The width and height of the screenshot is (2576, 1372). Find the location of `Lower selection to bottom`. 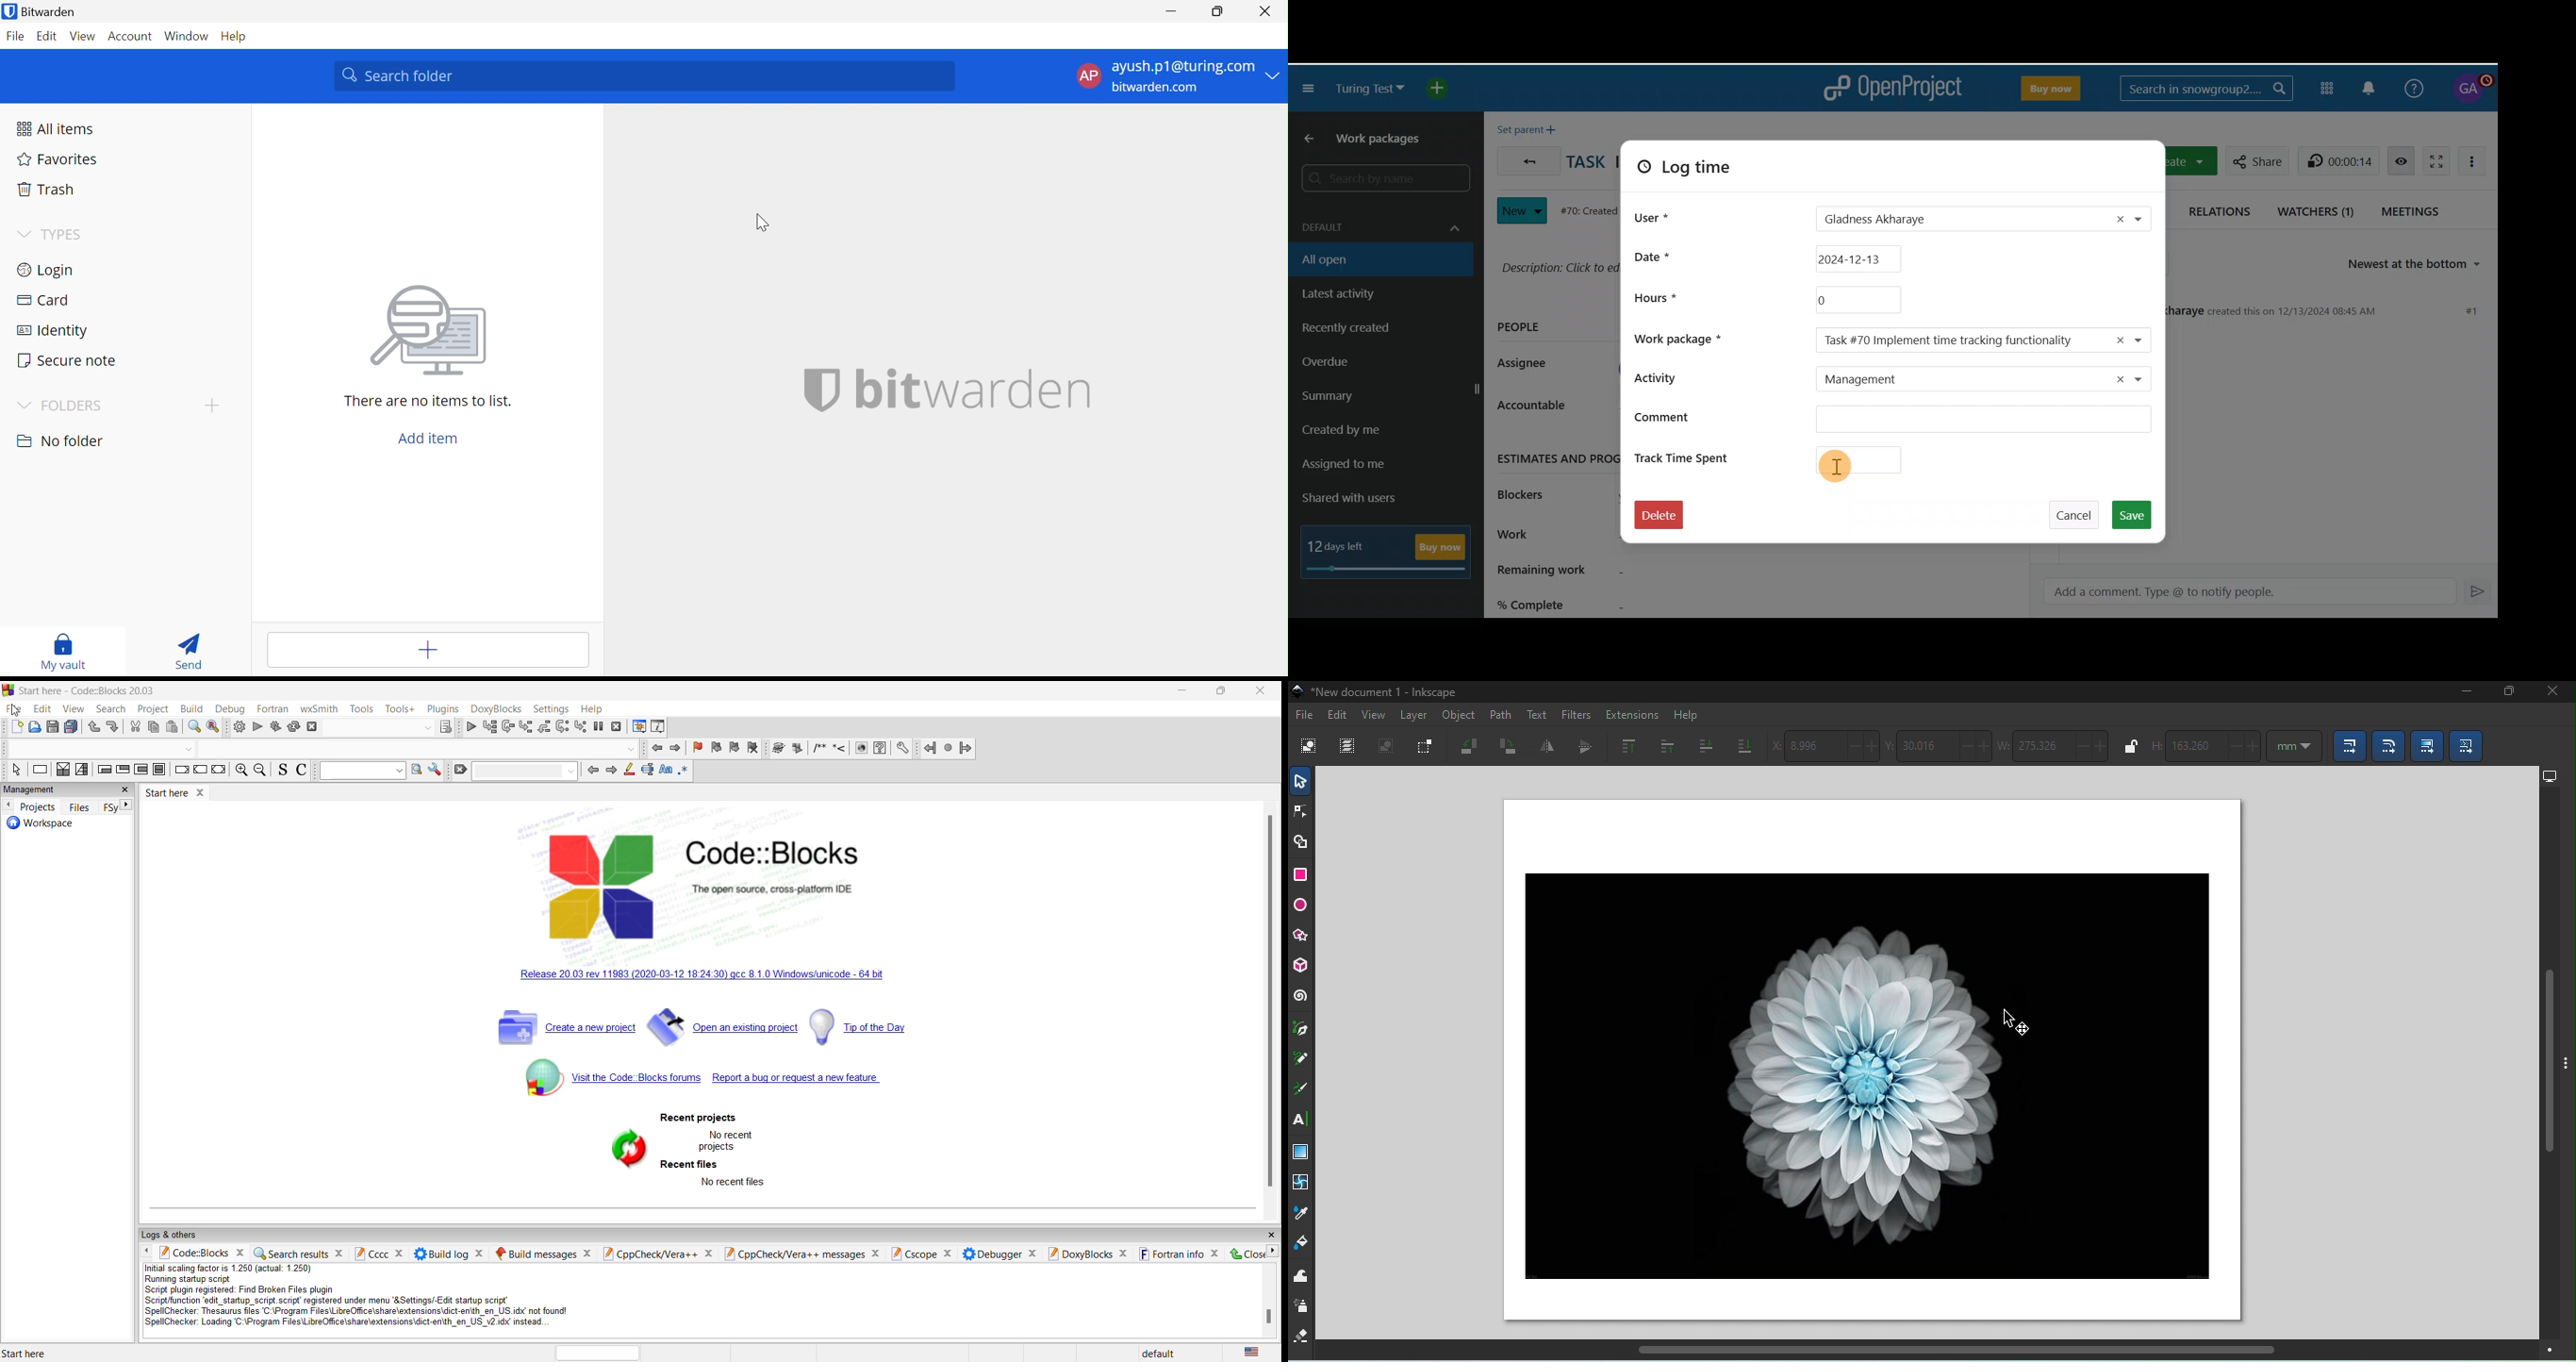

Lower selection to bottom is located at coordinates (1744, 743).